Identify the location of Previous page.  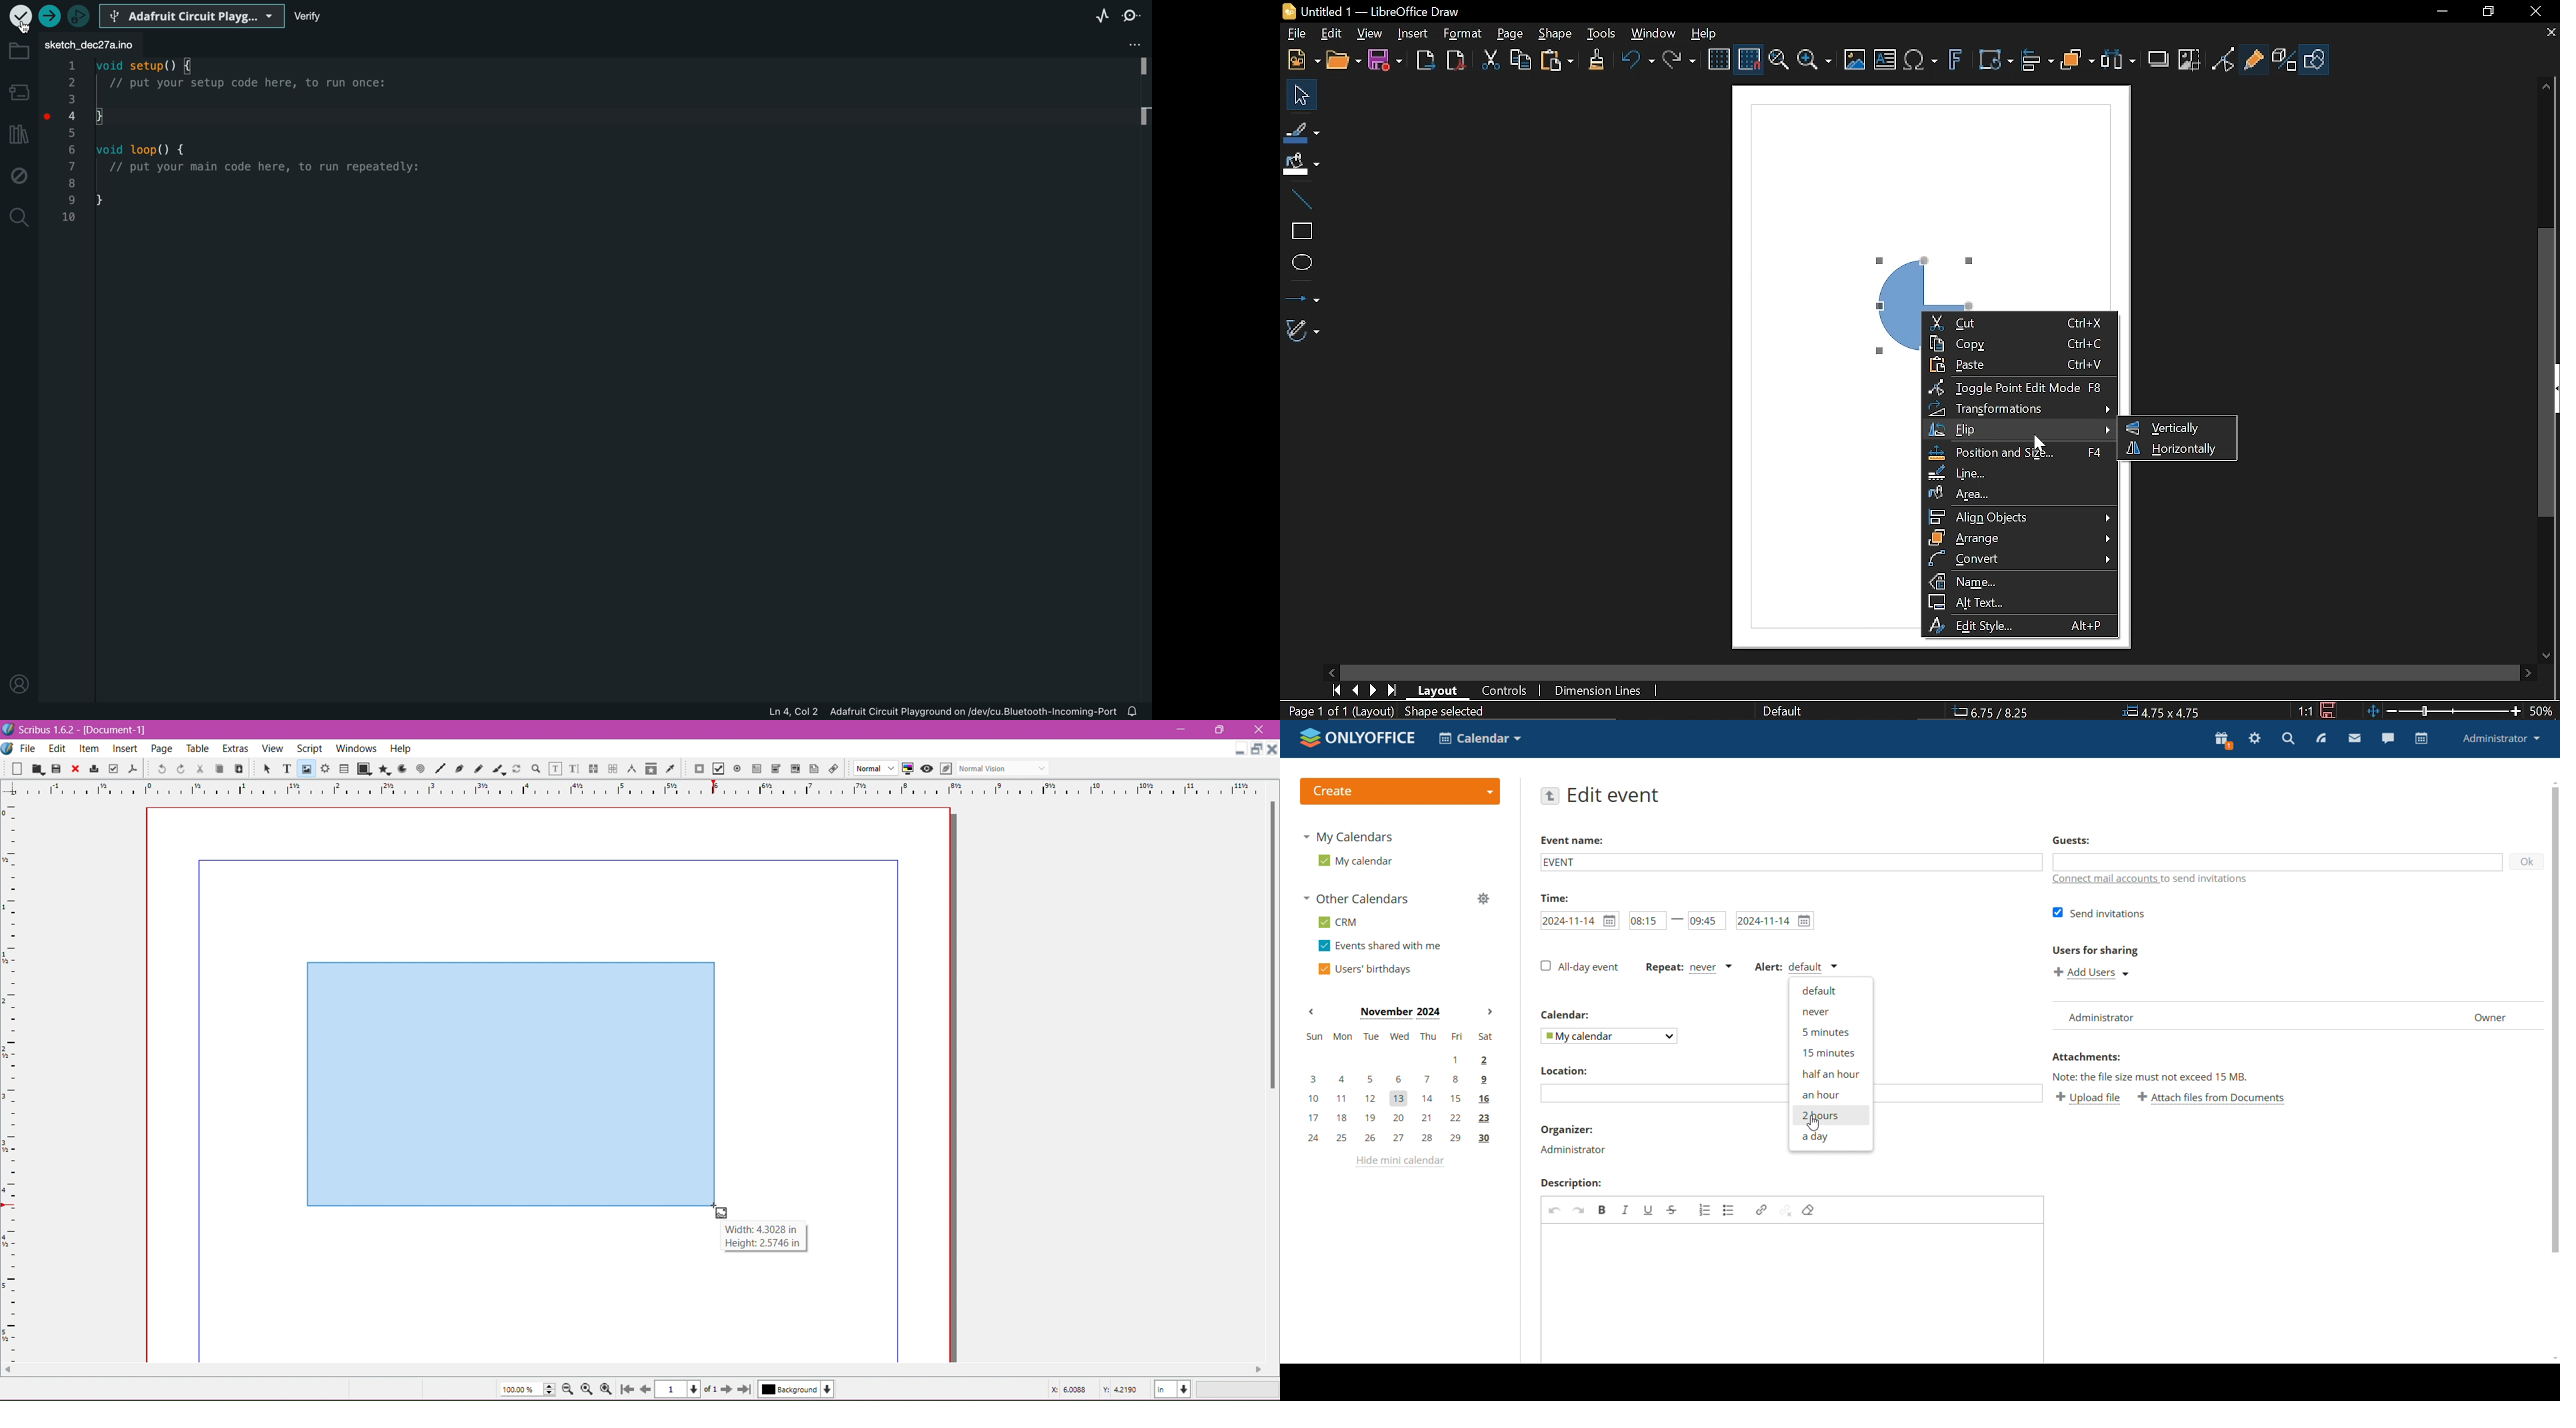
(1355, 690).